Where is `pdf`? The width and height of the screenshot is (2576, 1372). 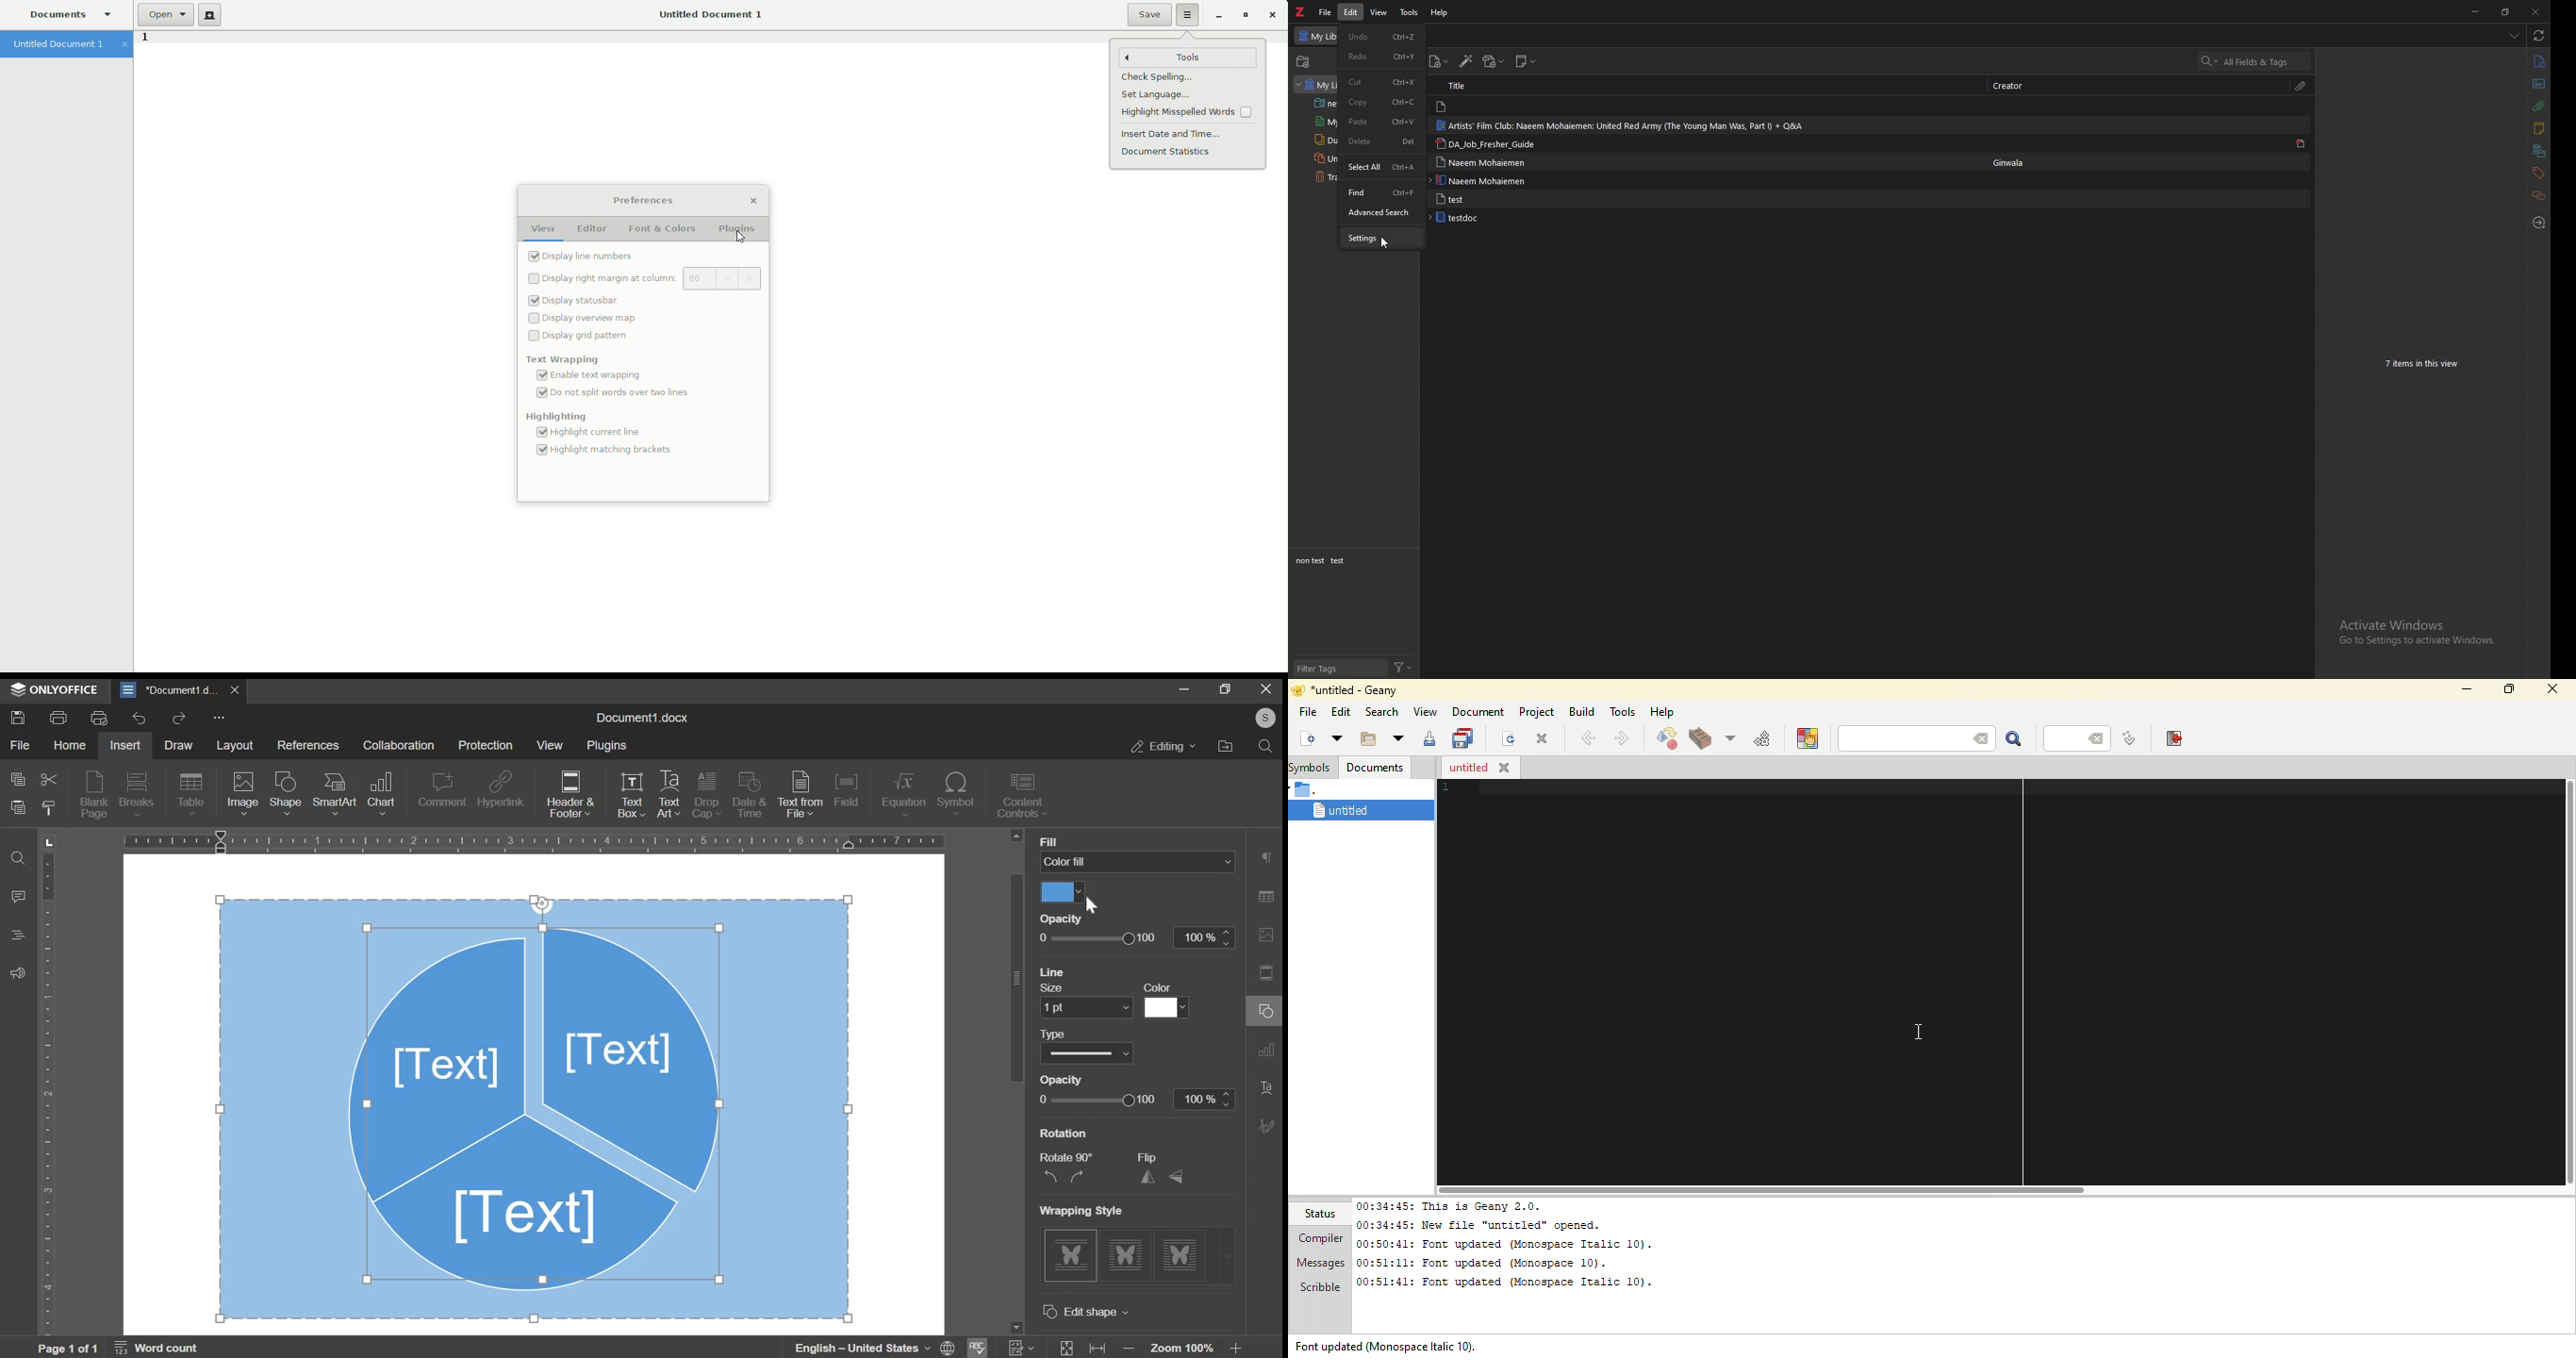
pdf is located at coordinates (2302, 145).